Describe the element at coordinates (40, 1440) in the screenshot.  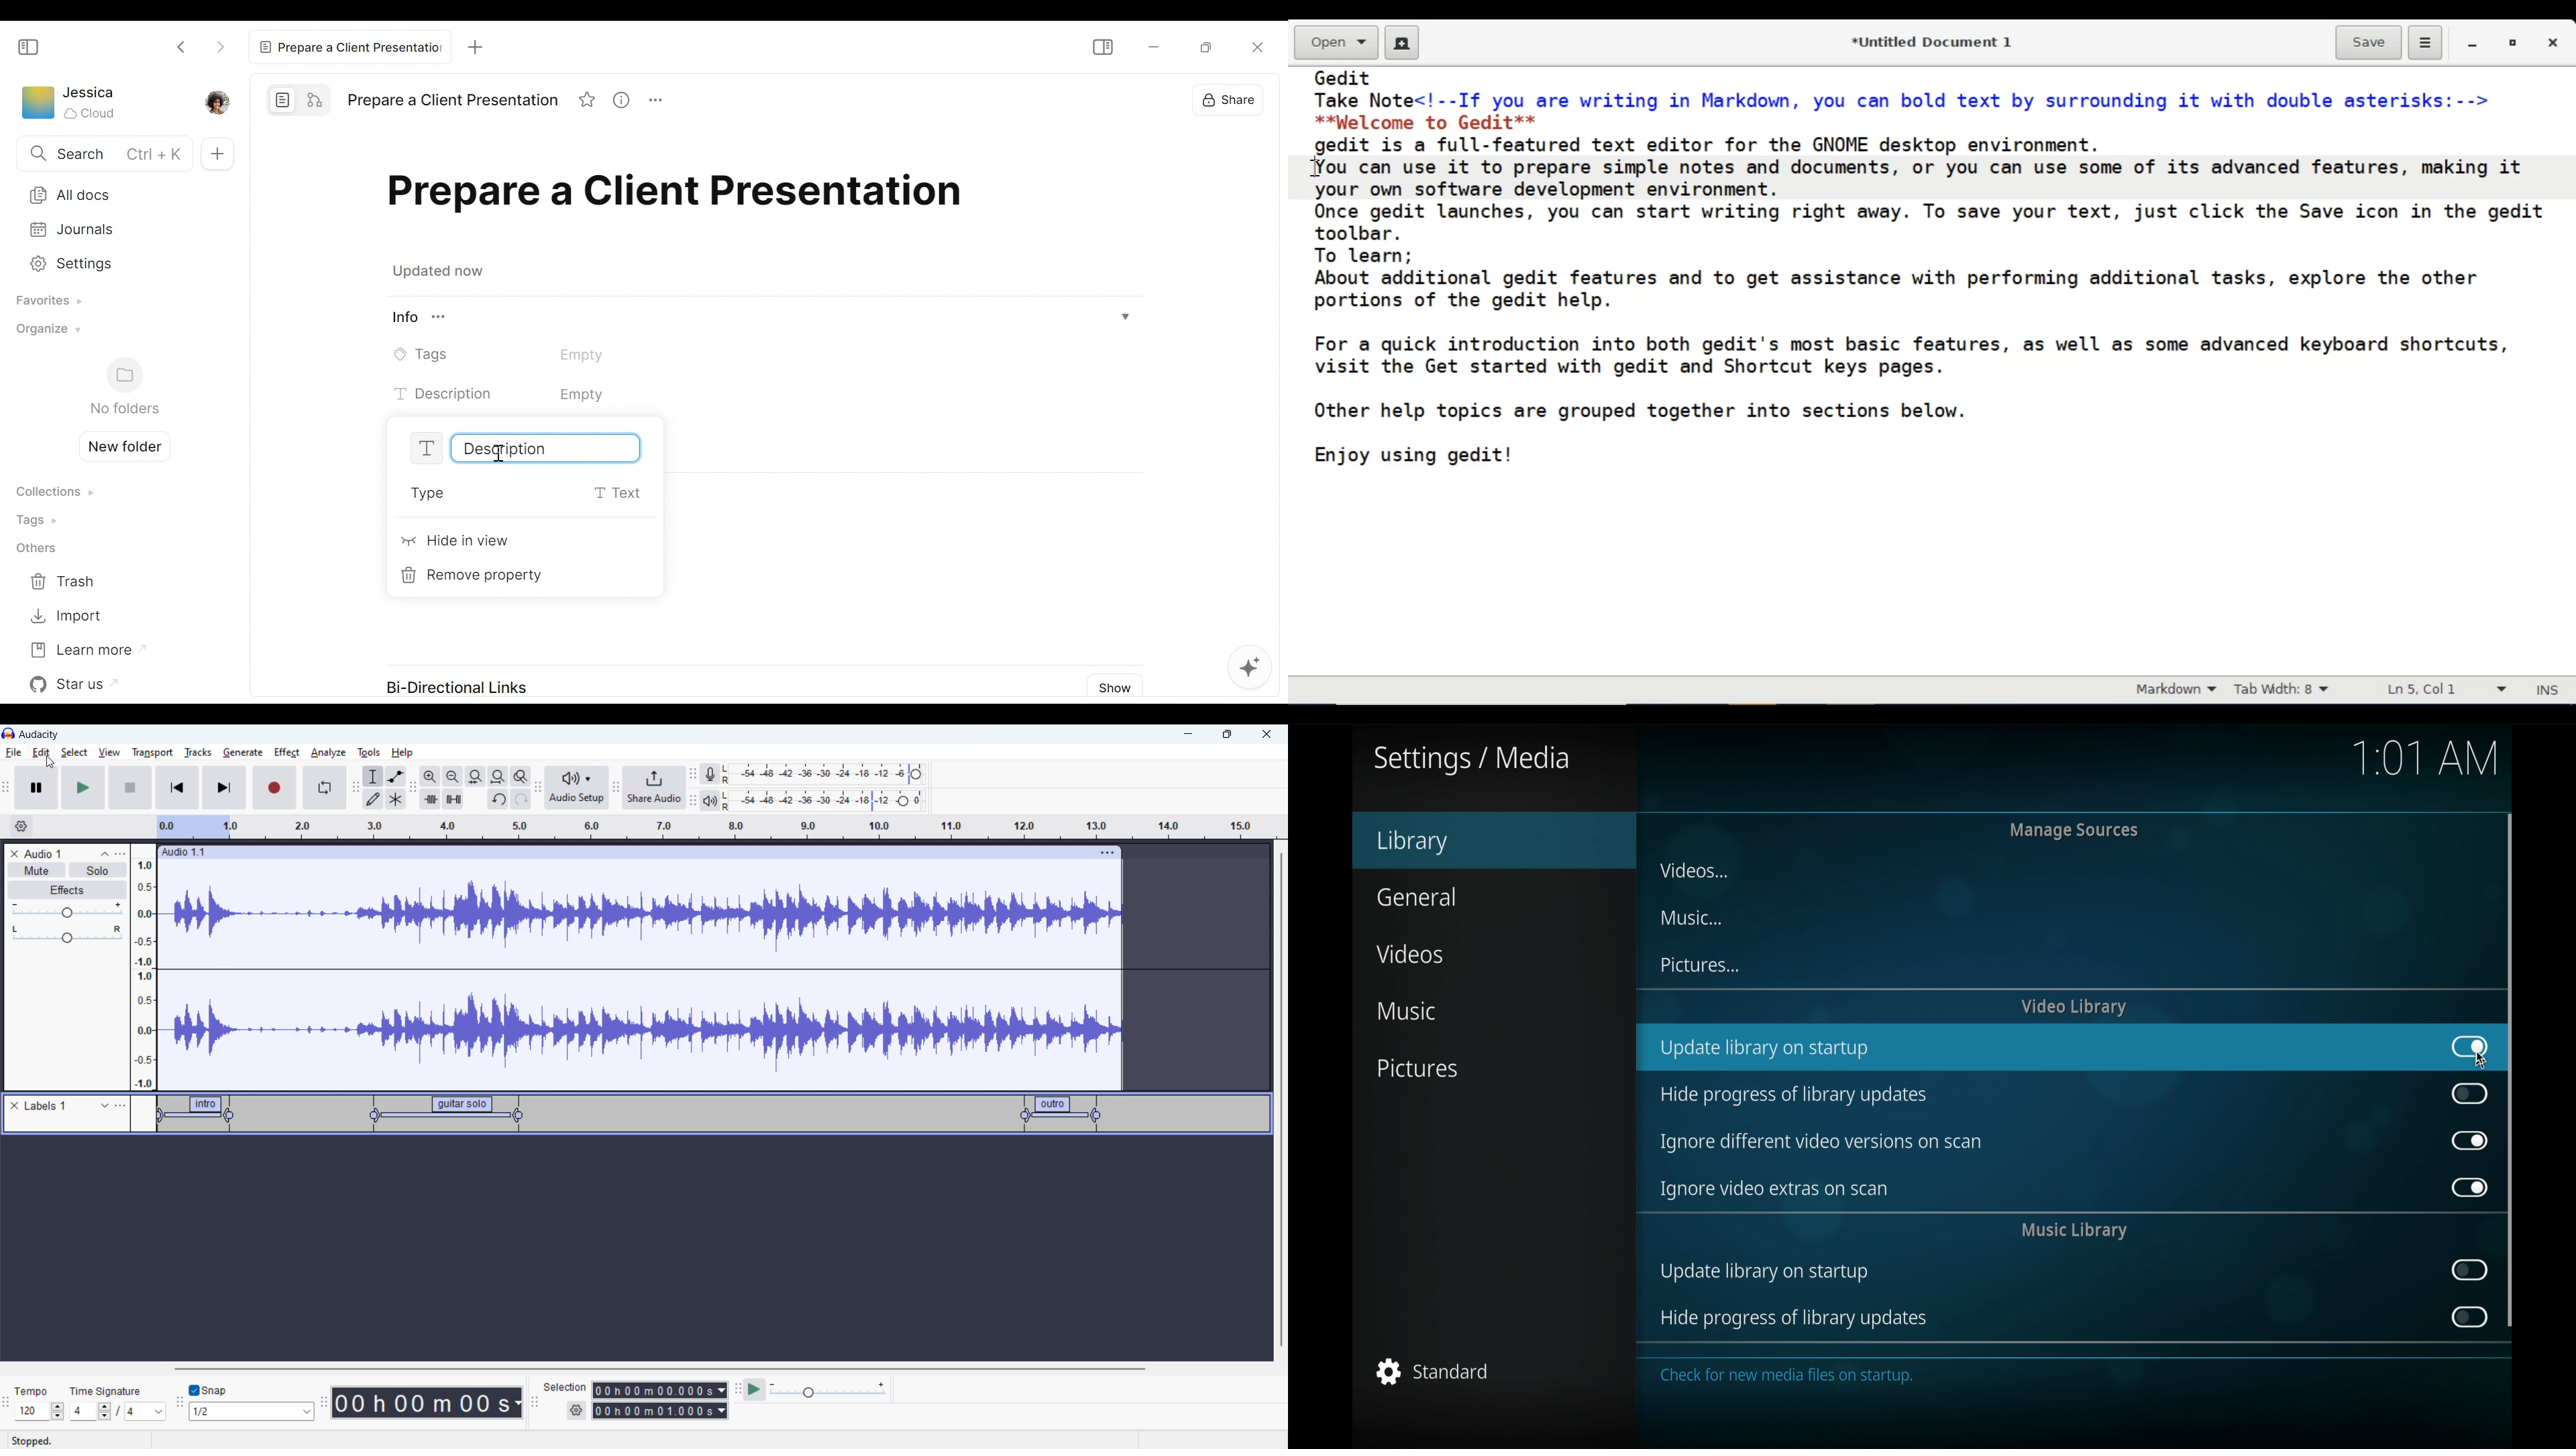
I see `stopped.` at that location.